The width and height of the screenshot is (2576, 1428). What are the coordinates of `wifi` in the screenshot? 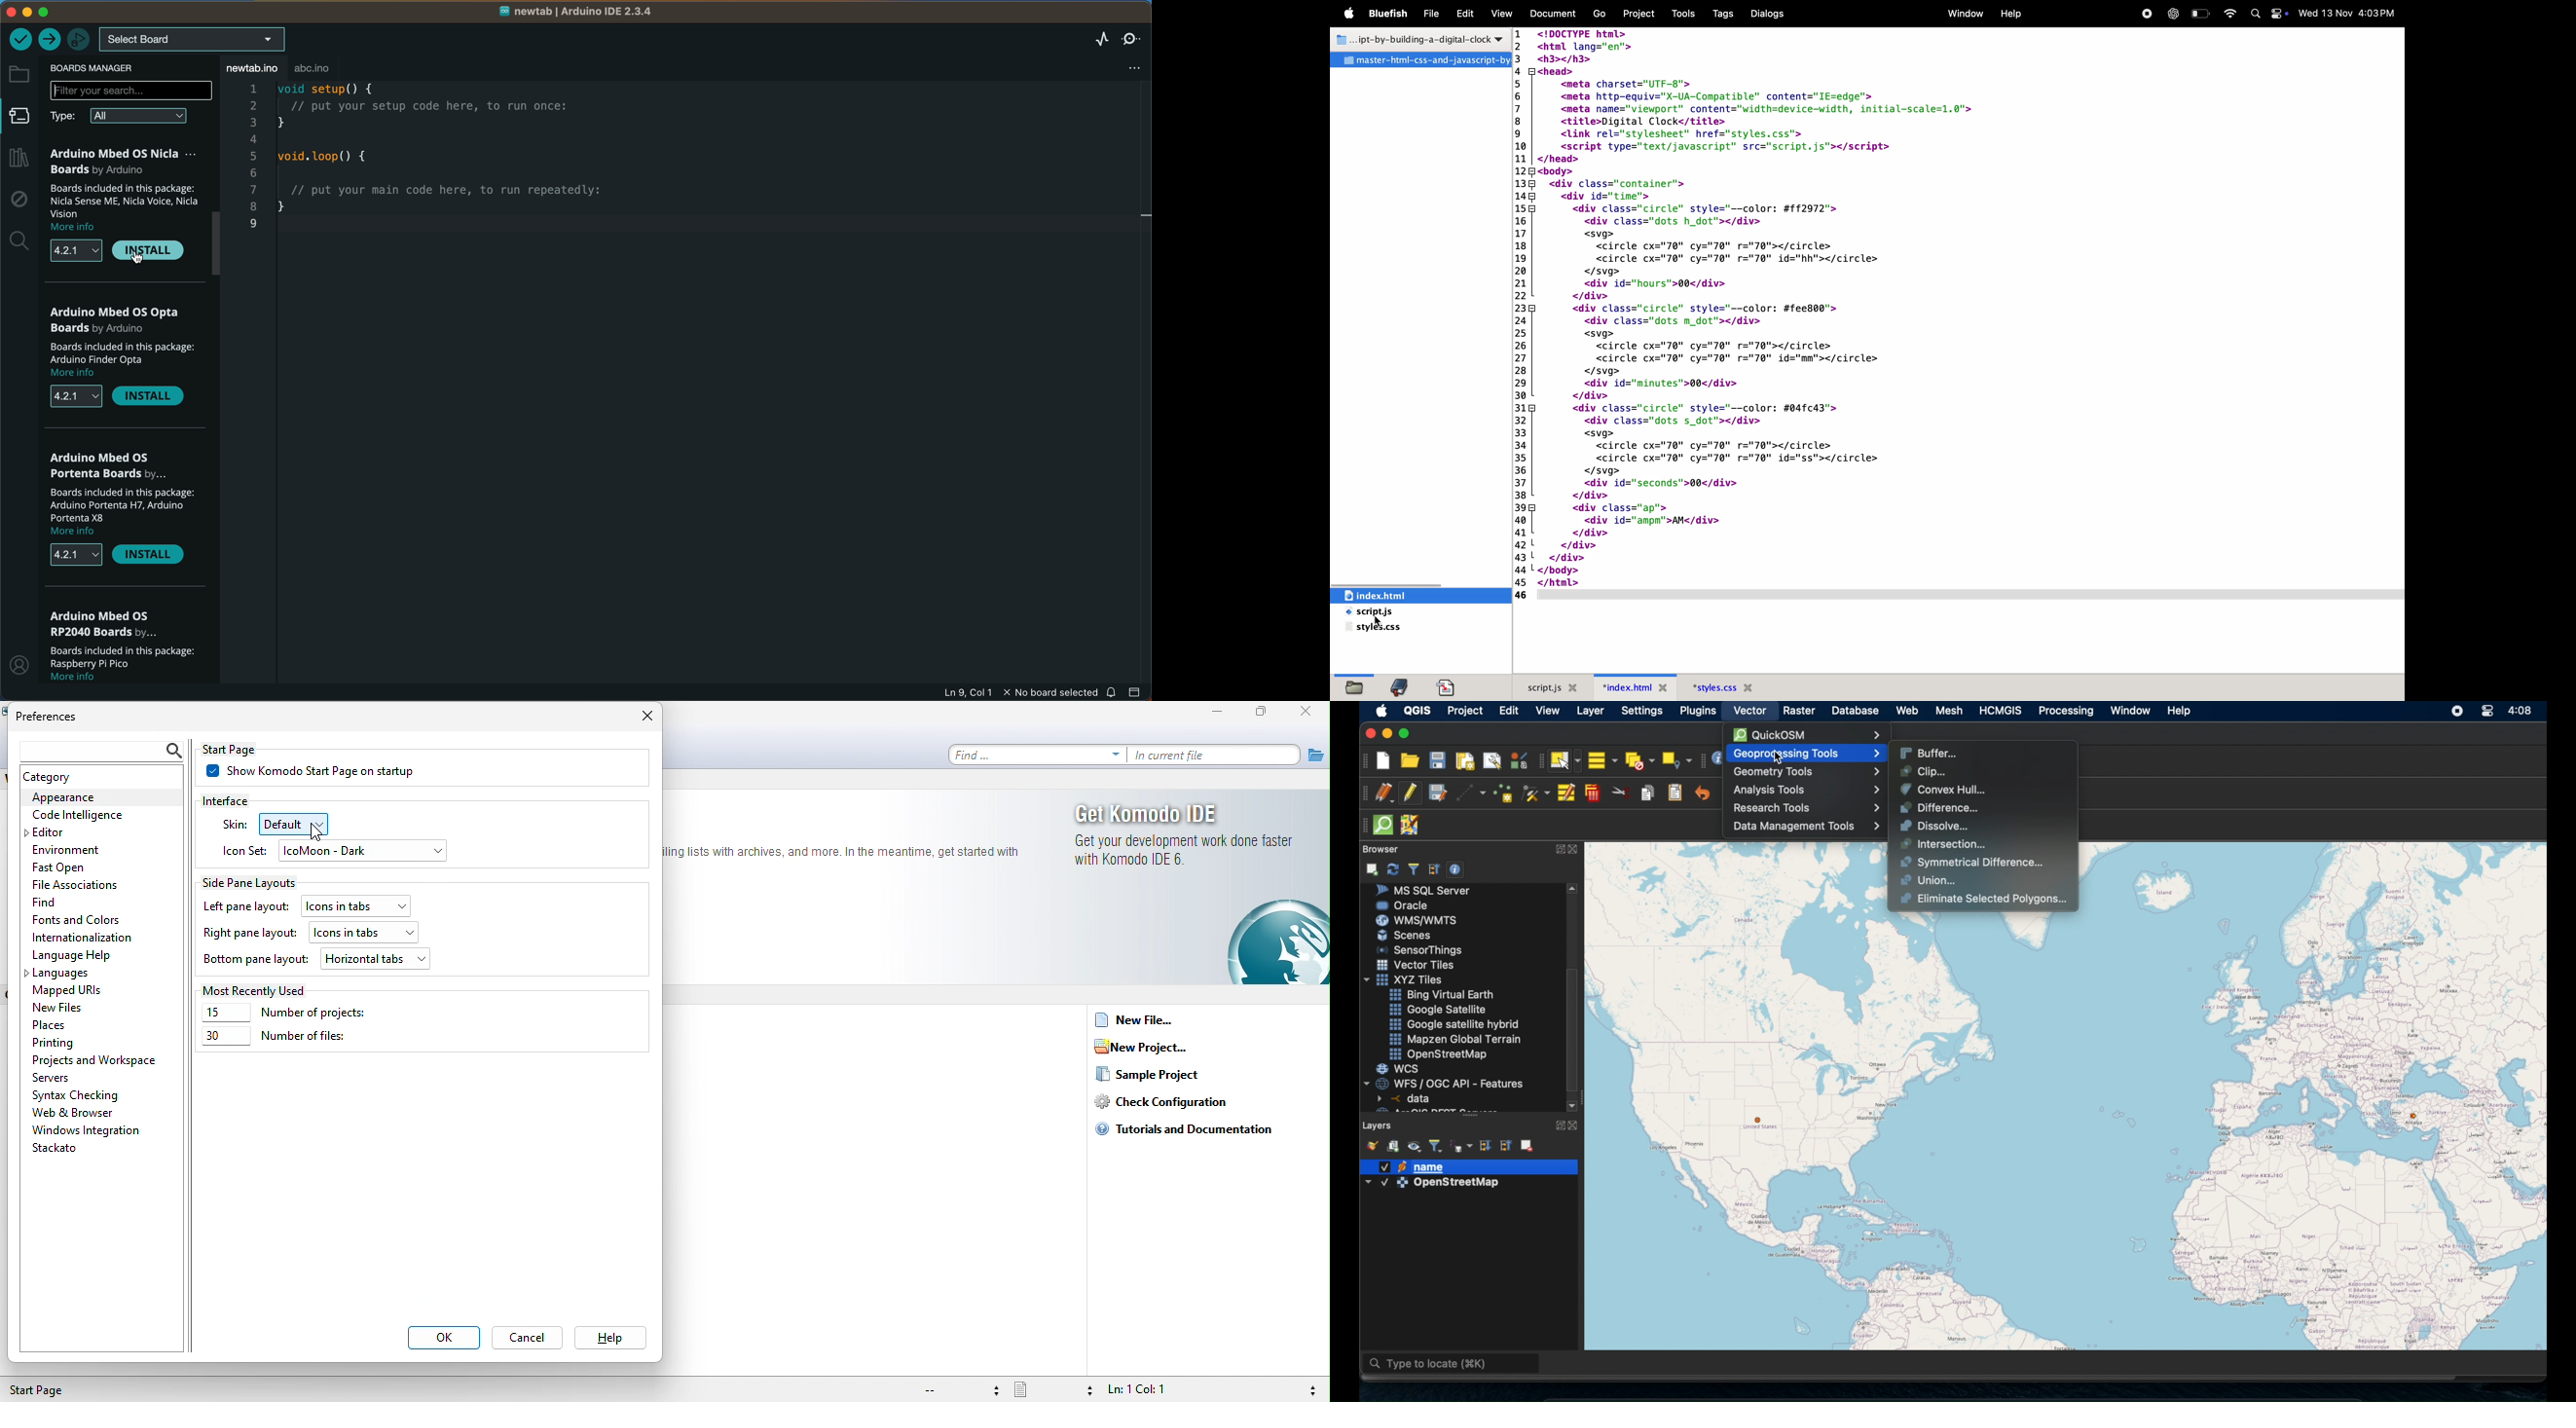 It's located at (2230, 14).